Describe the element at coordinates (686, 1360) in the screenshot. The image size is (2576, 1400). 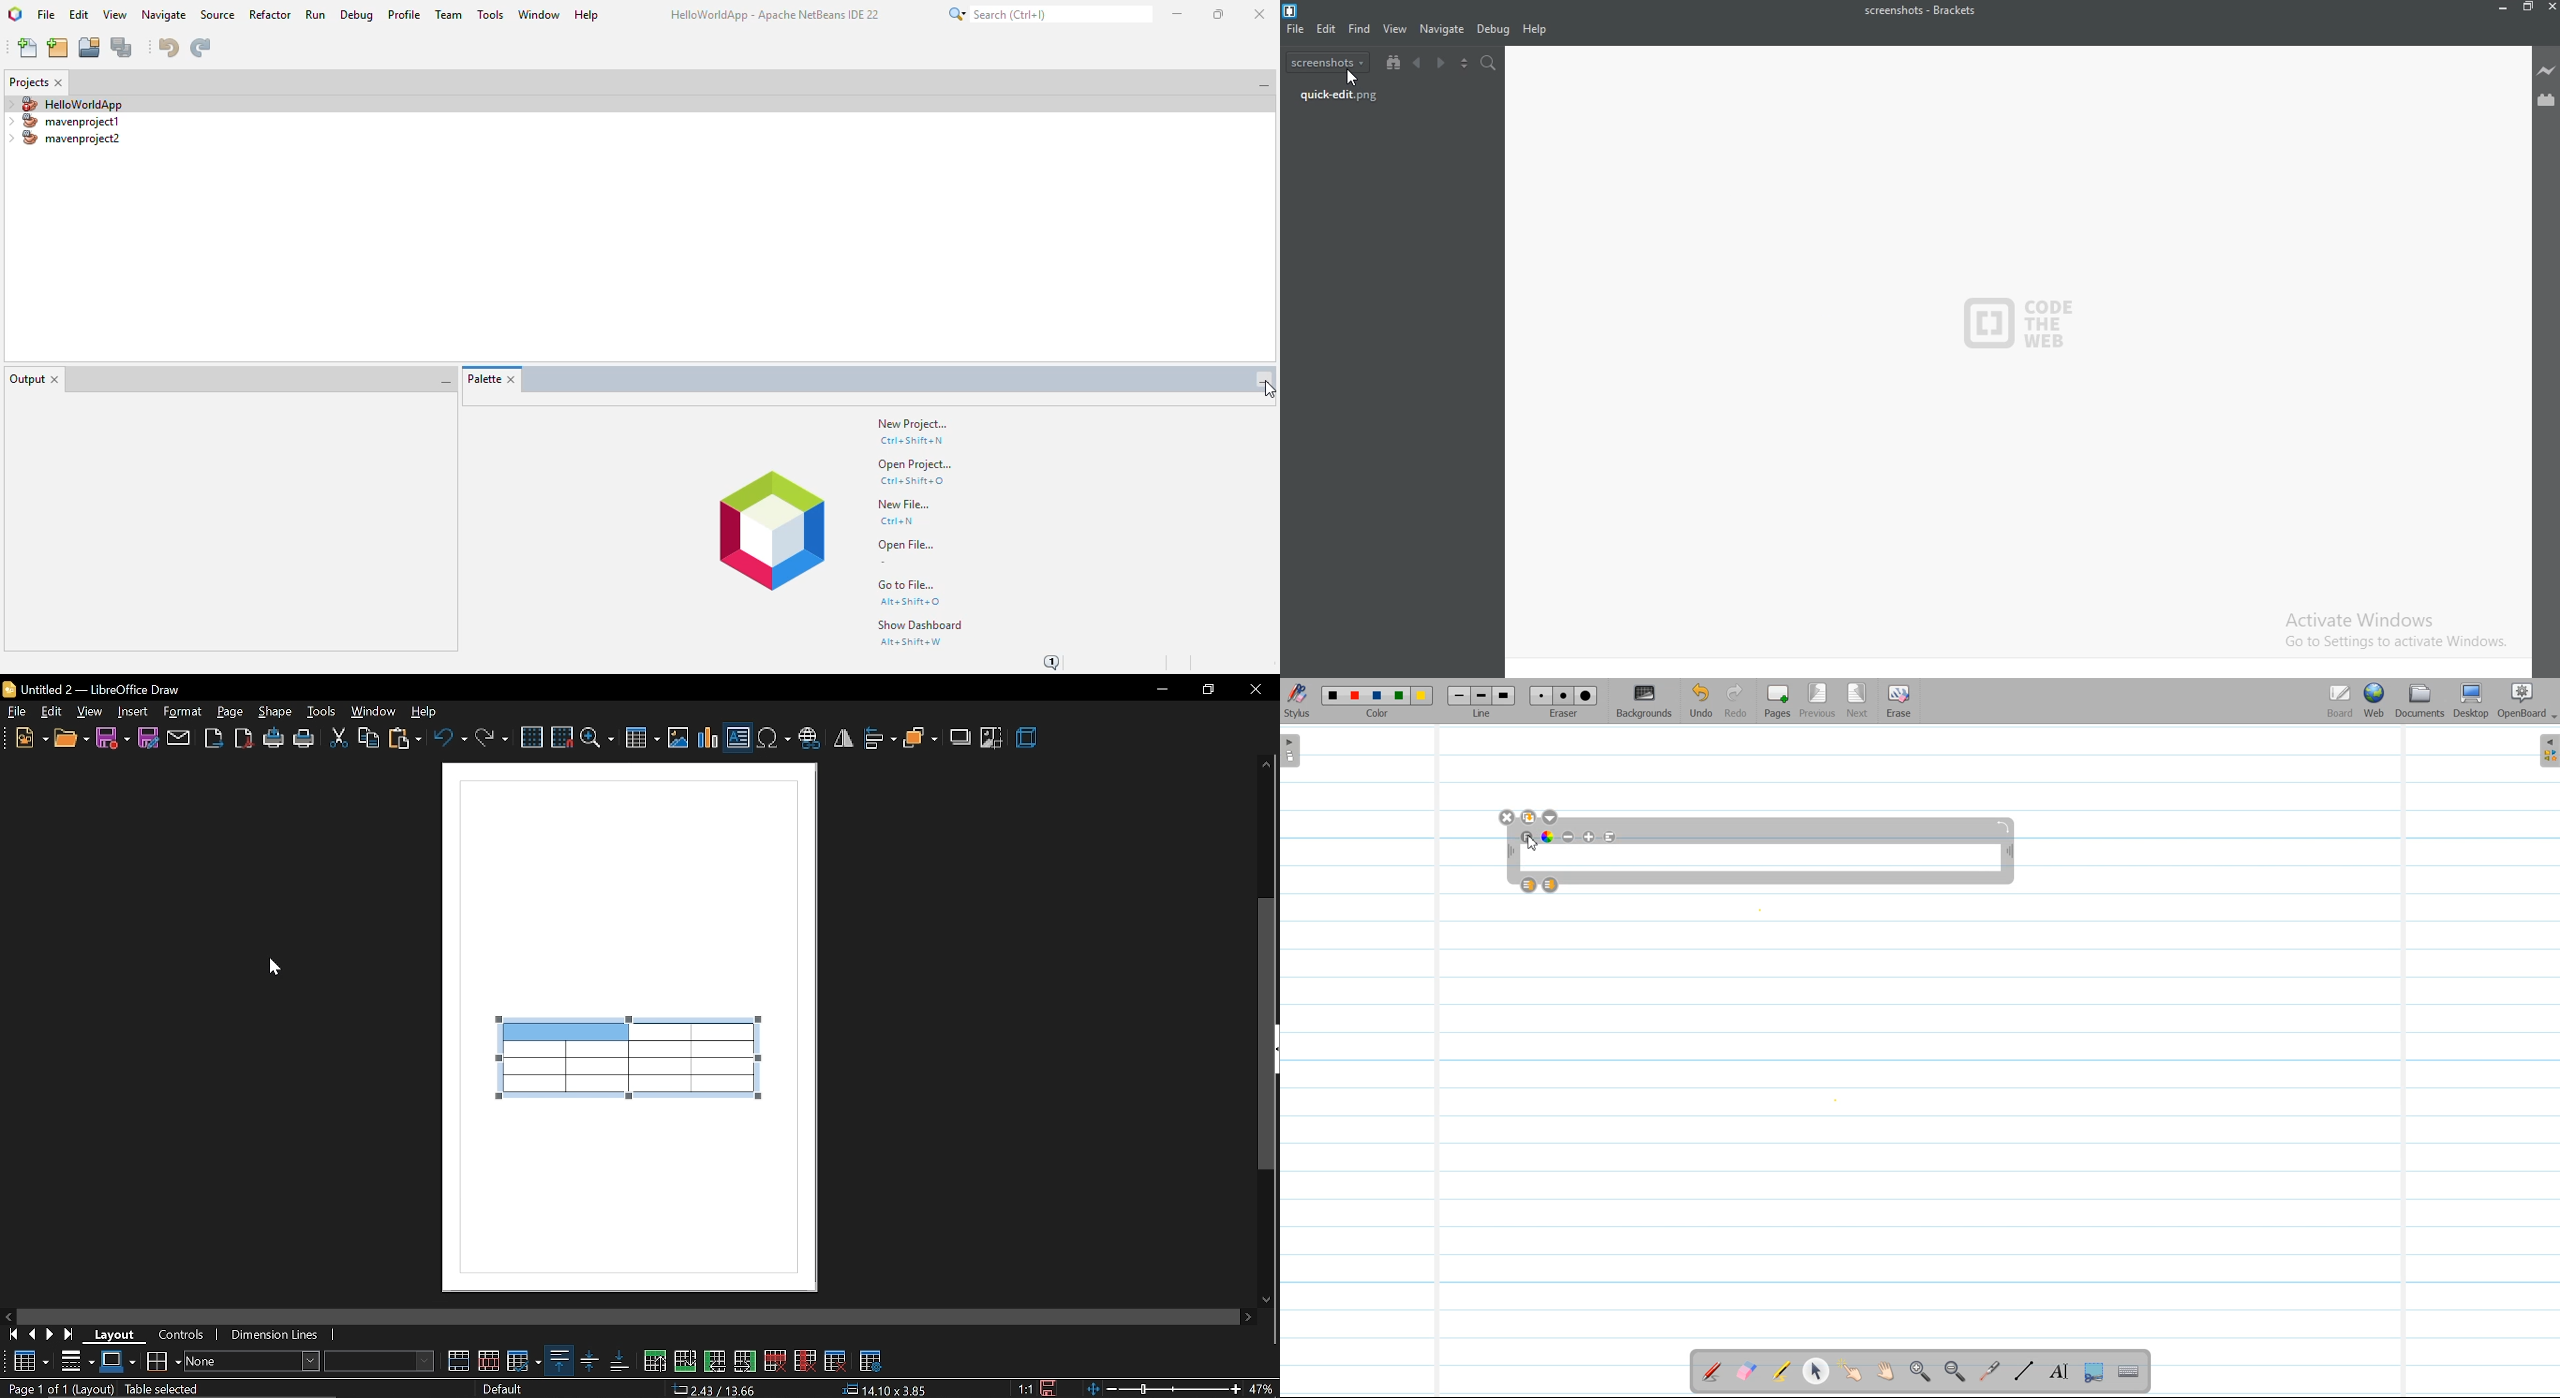
I see `insert row below` at that location.